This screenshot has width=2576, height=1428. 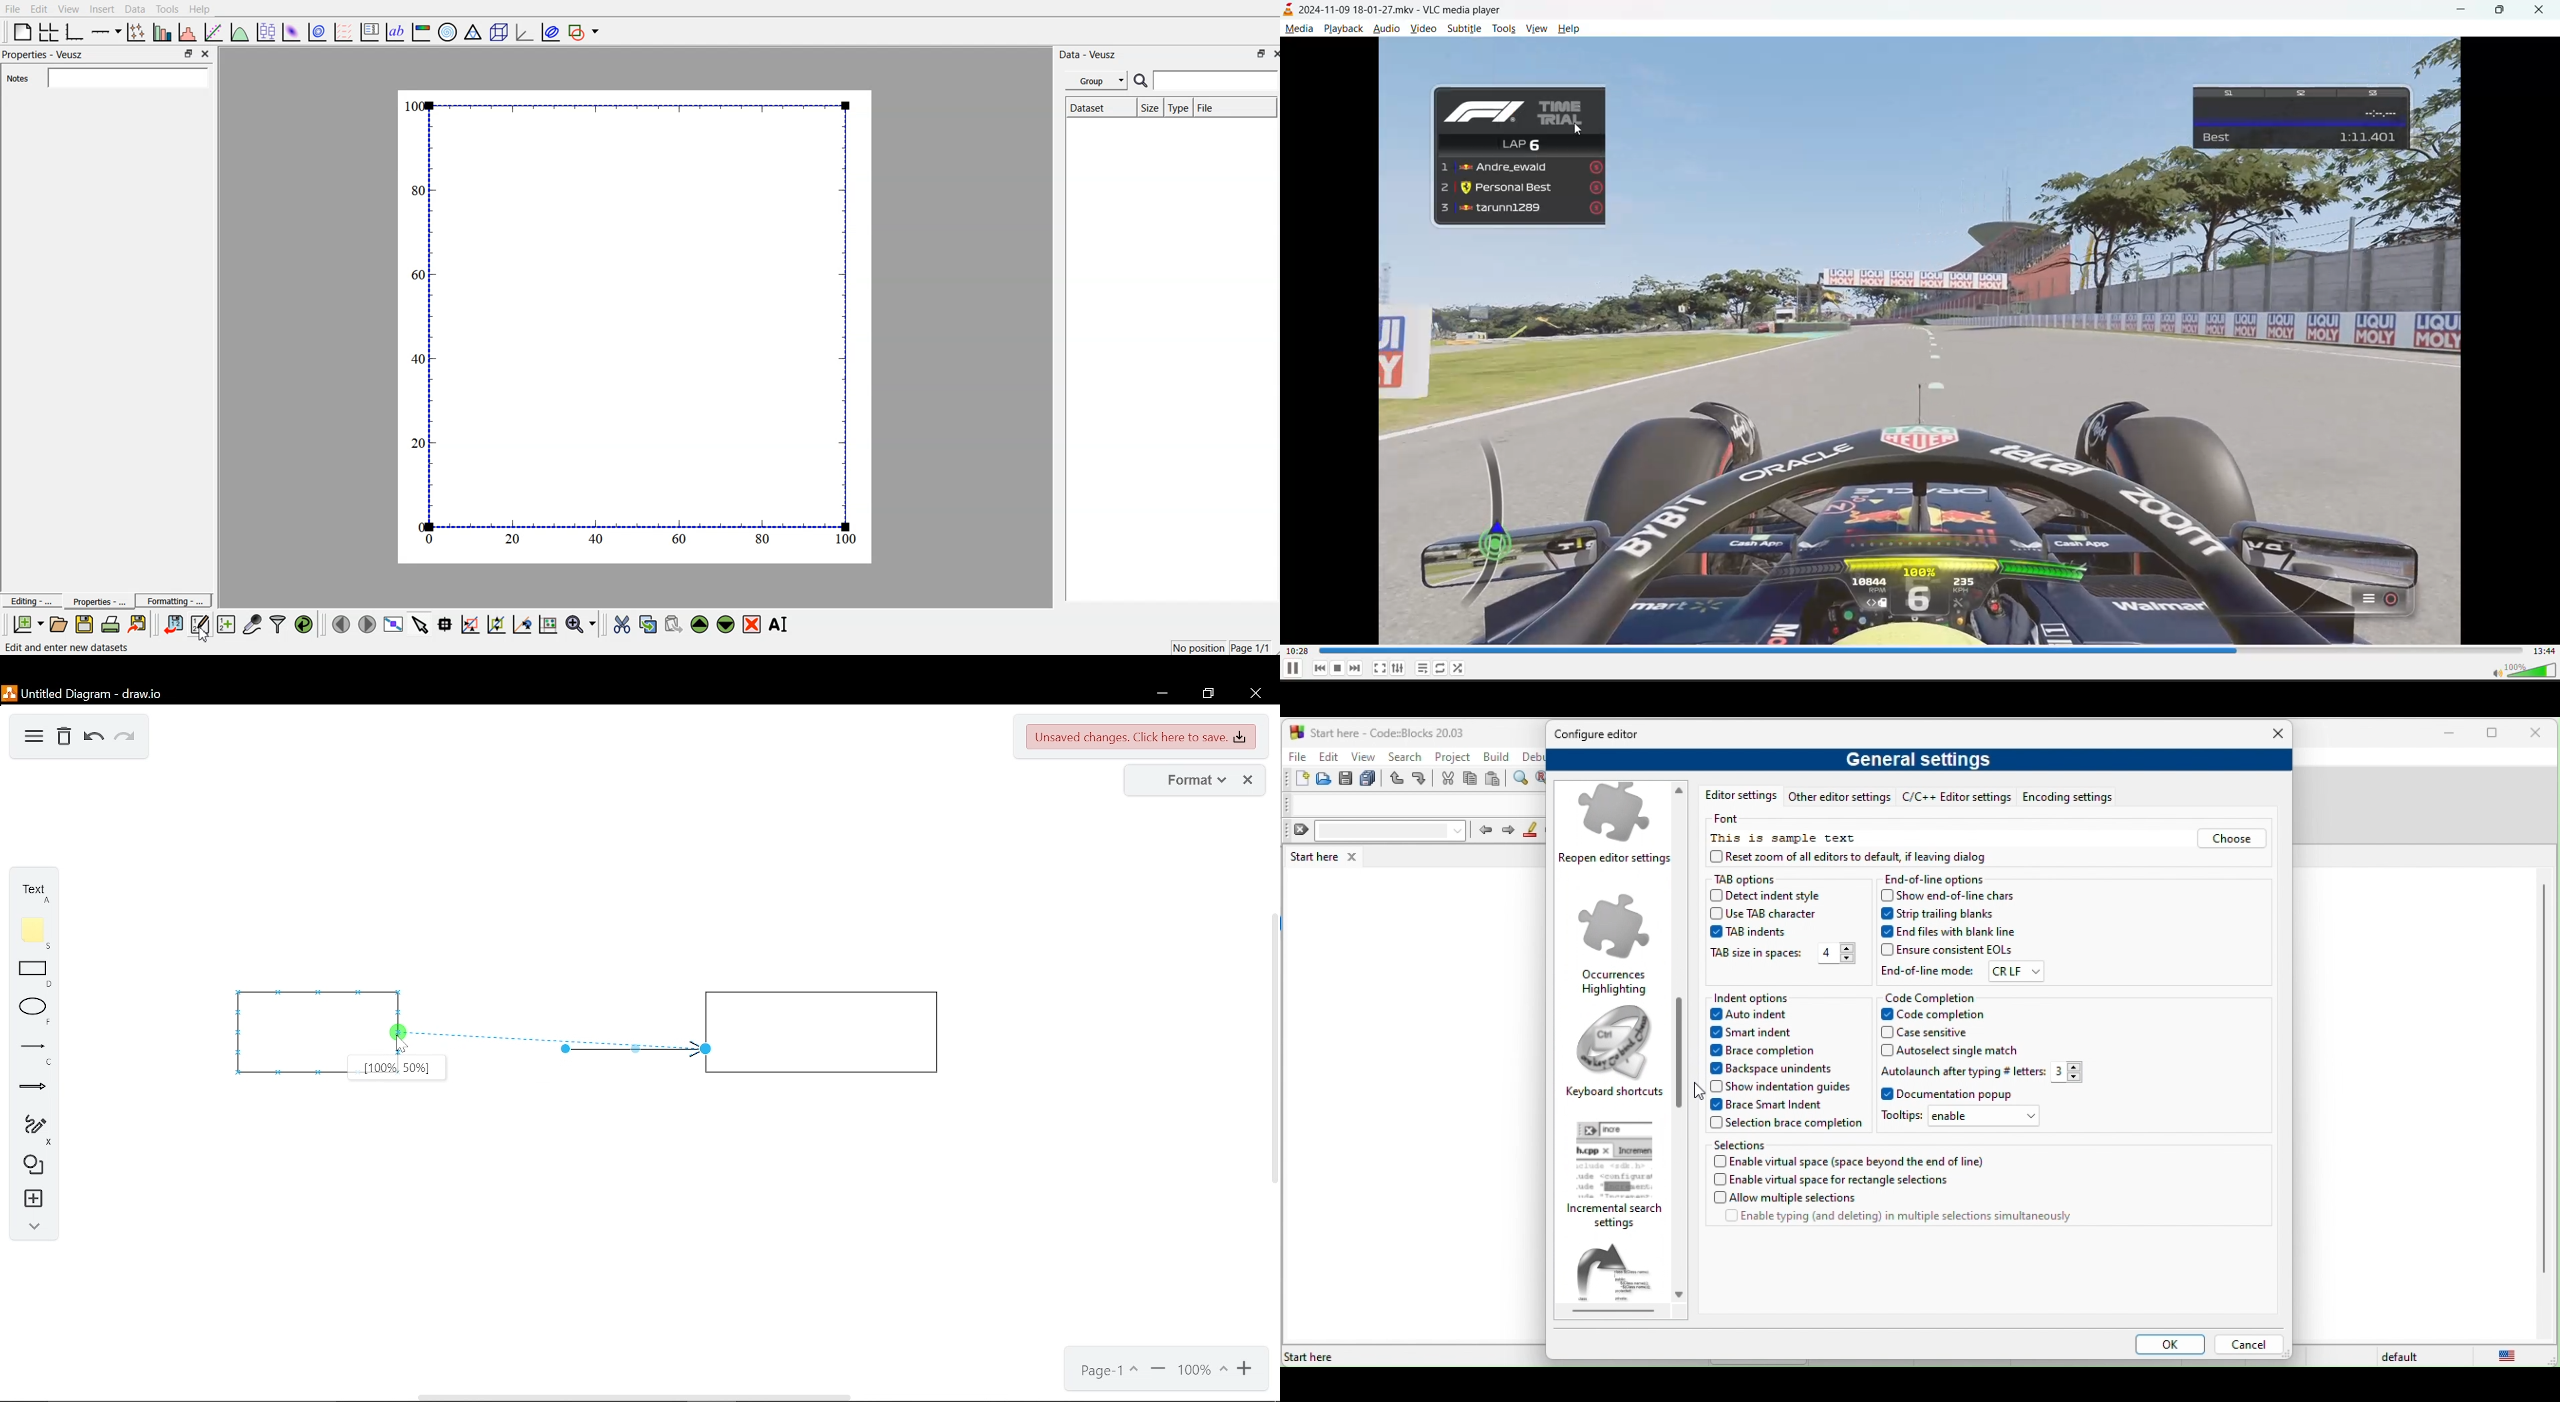 I want to click on preview, so click(x=1948, y=244).